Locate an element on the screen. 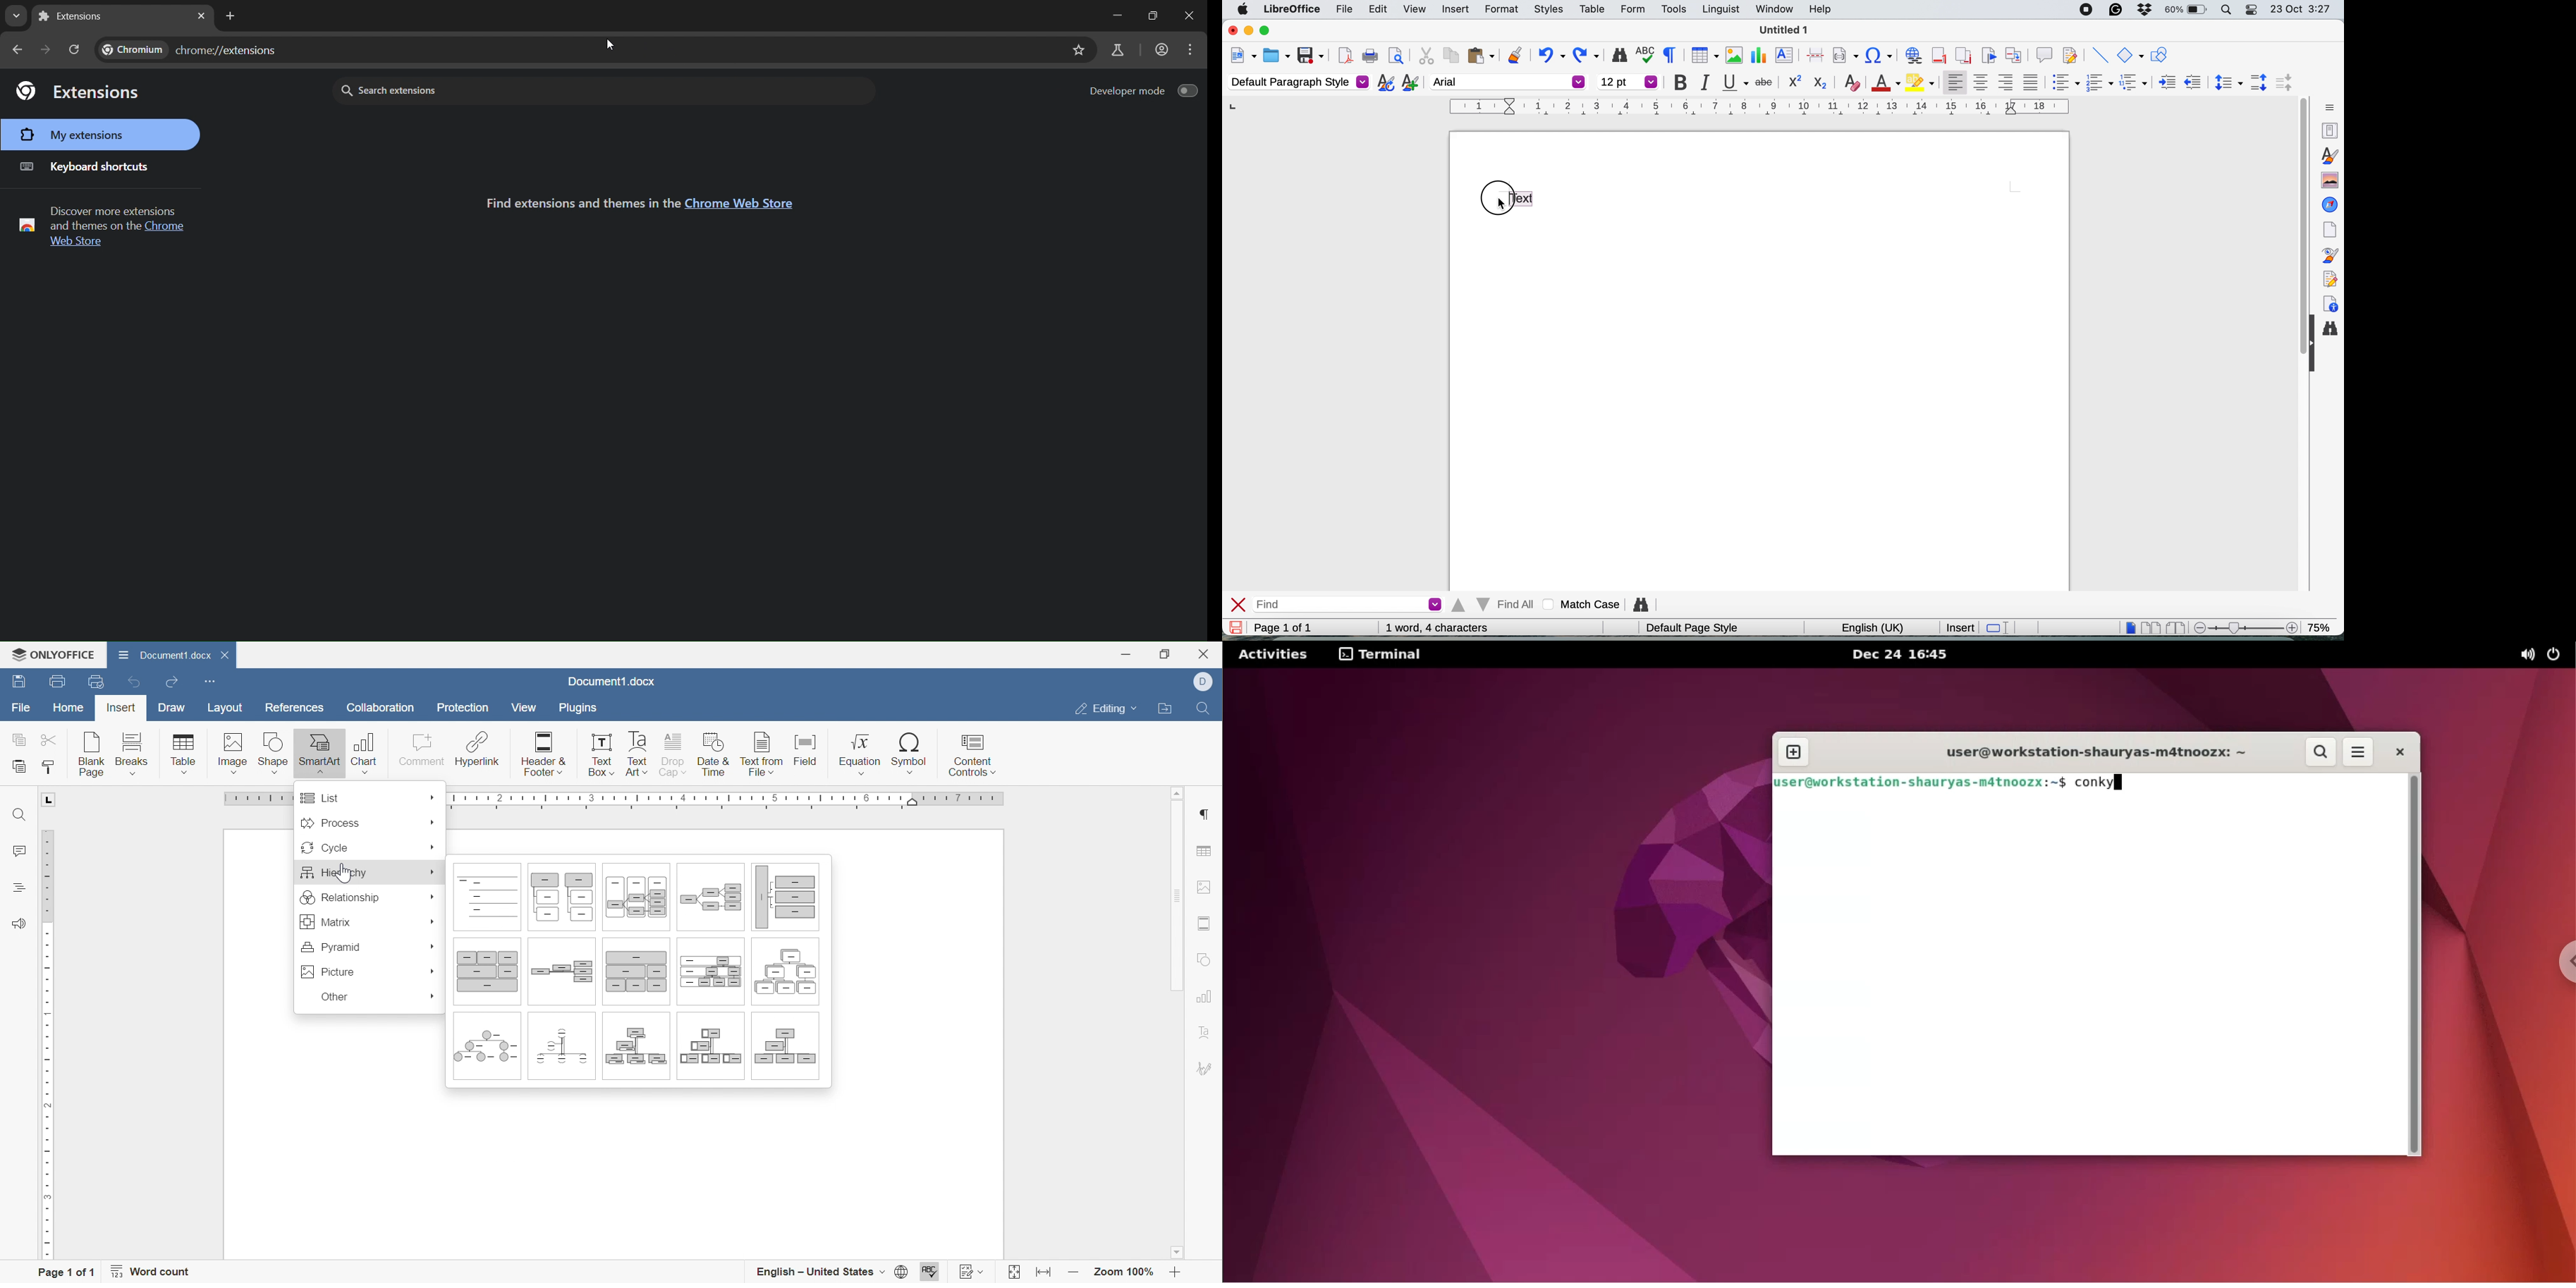  system logo is located at coordinates (1243, 9).